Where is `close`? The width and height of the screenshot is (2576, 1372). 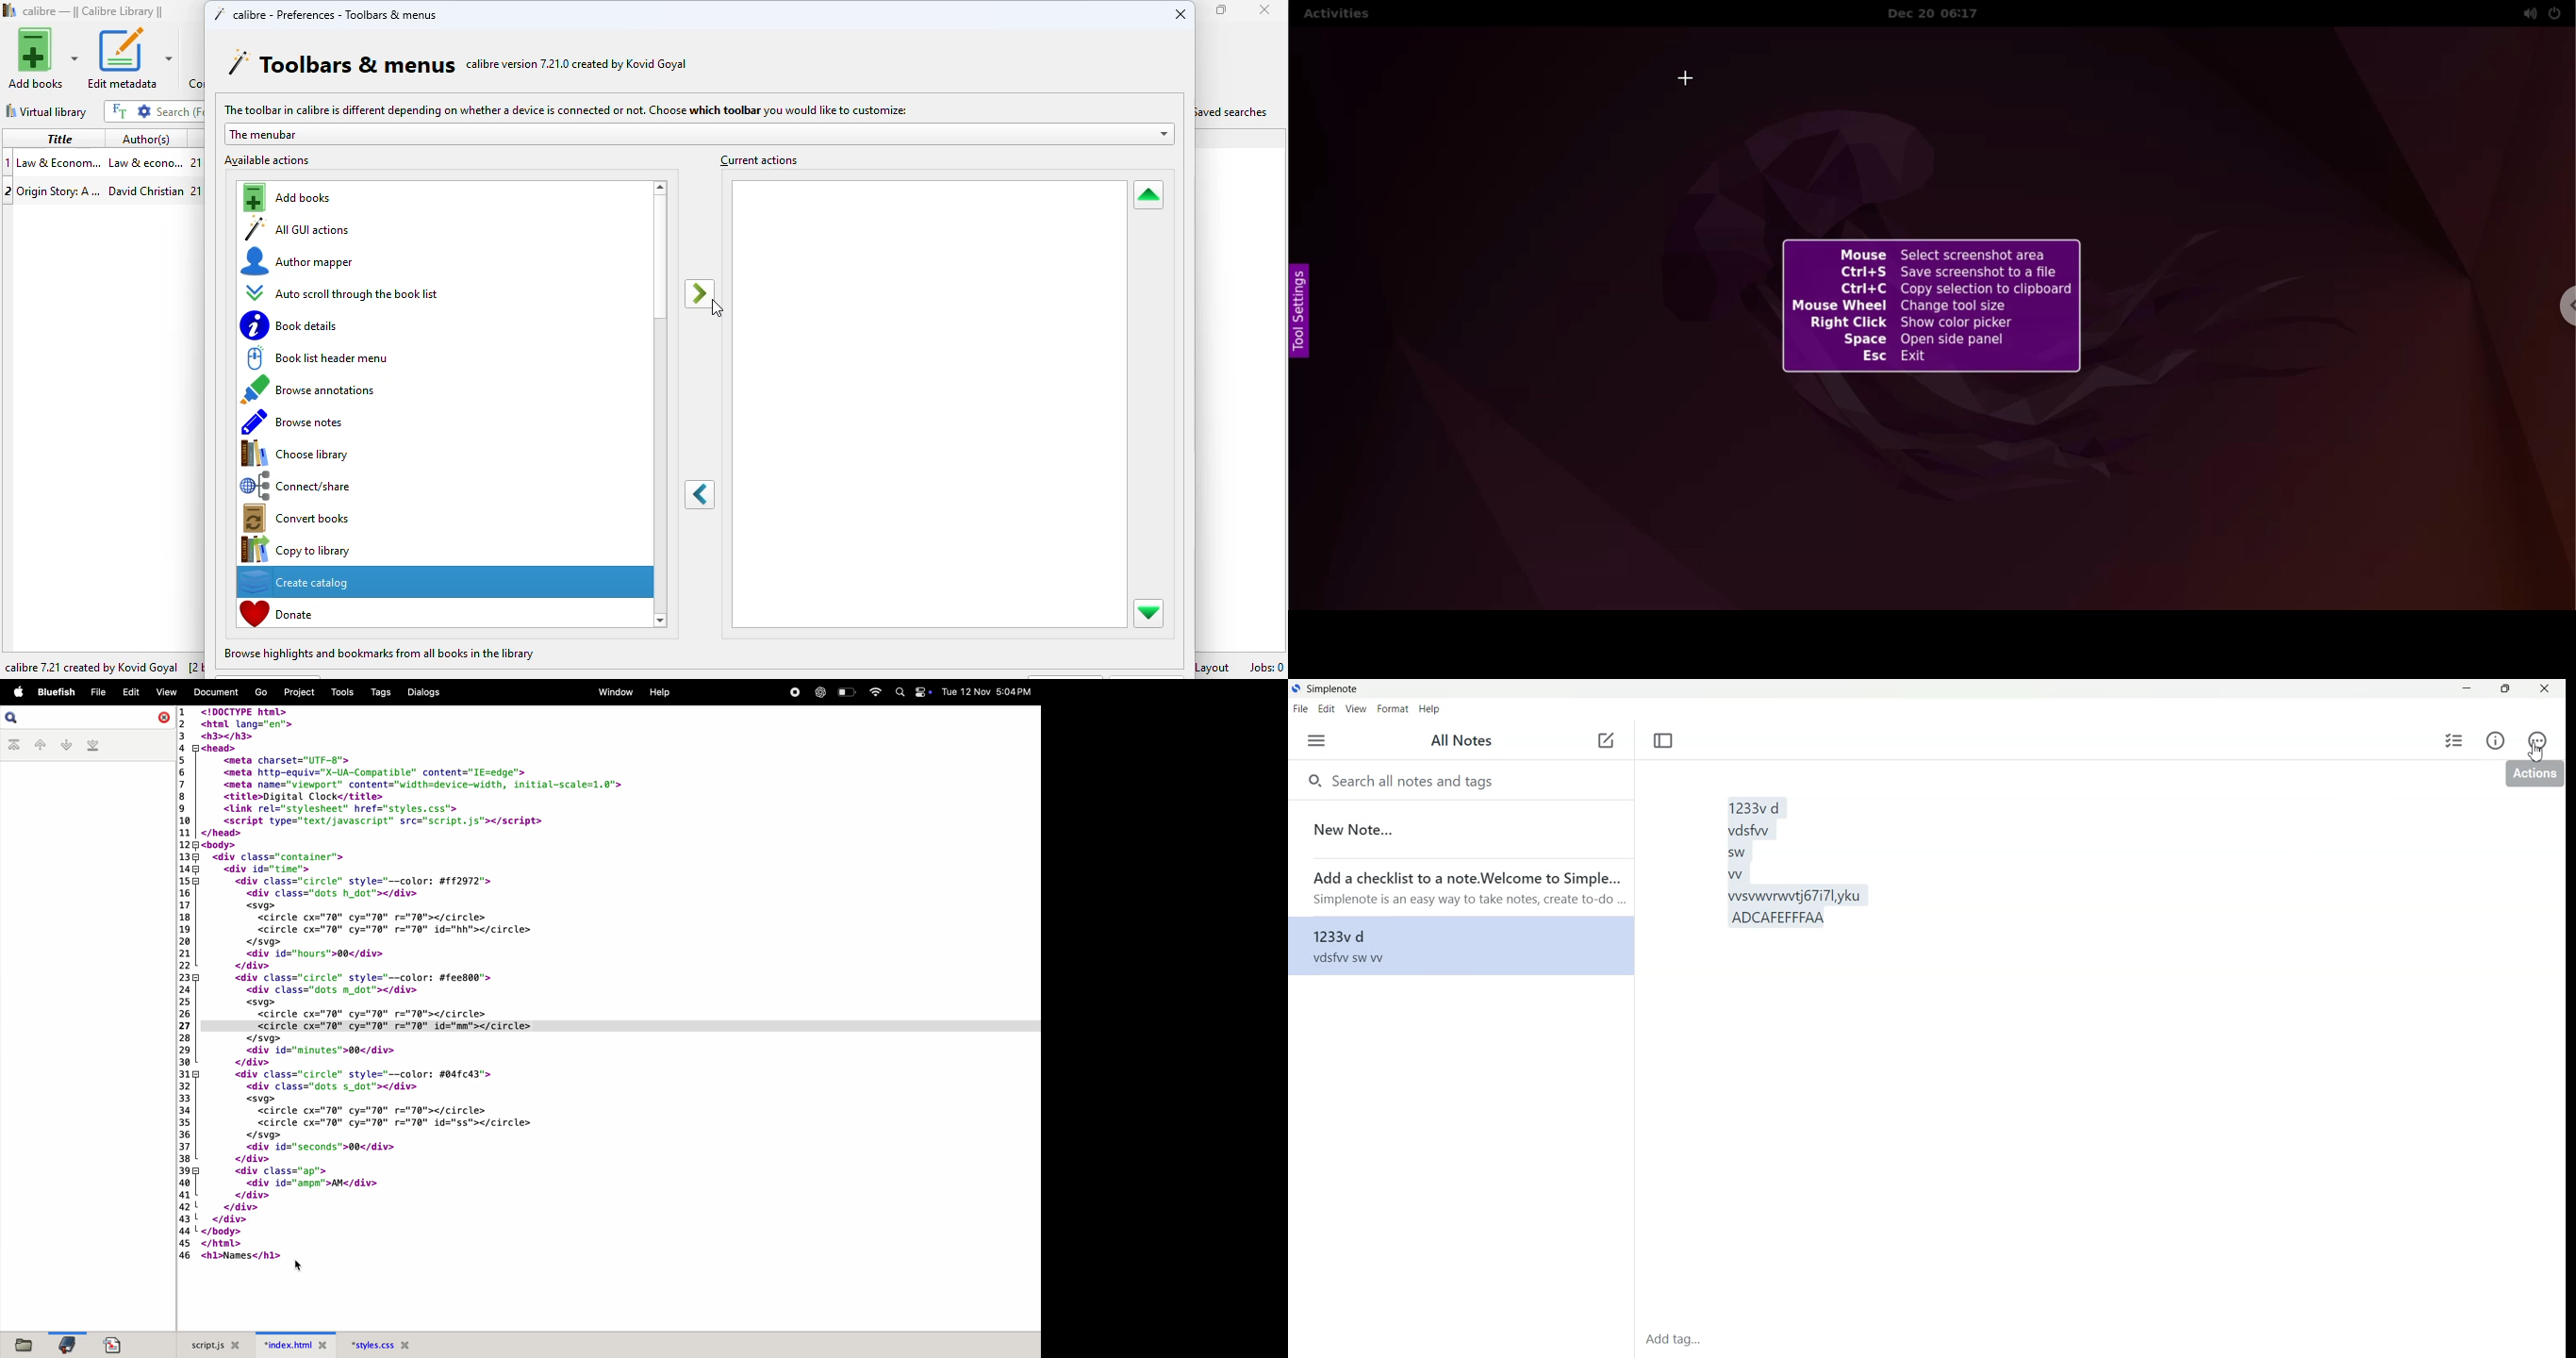
close is located at coordinates (1181, 13).